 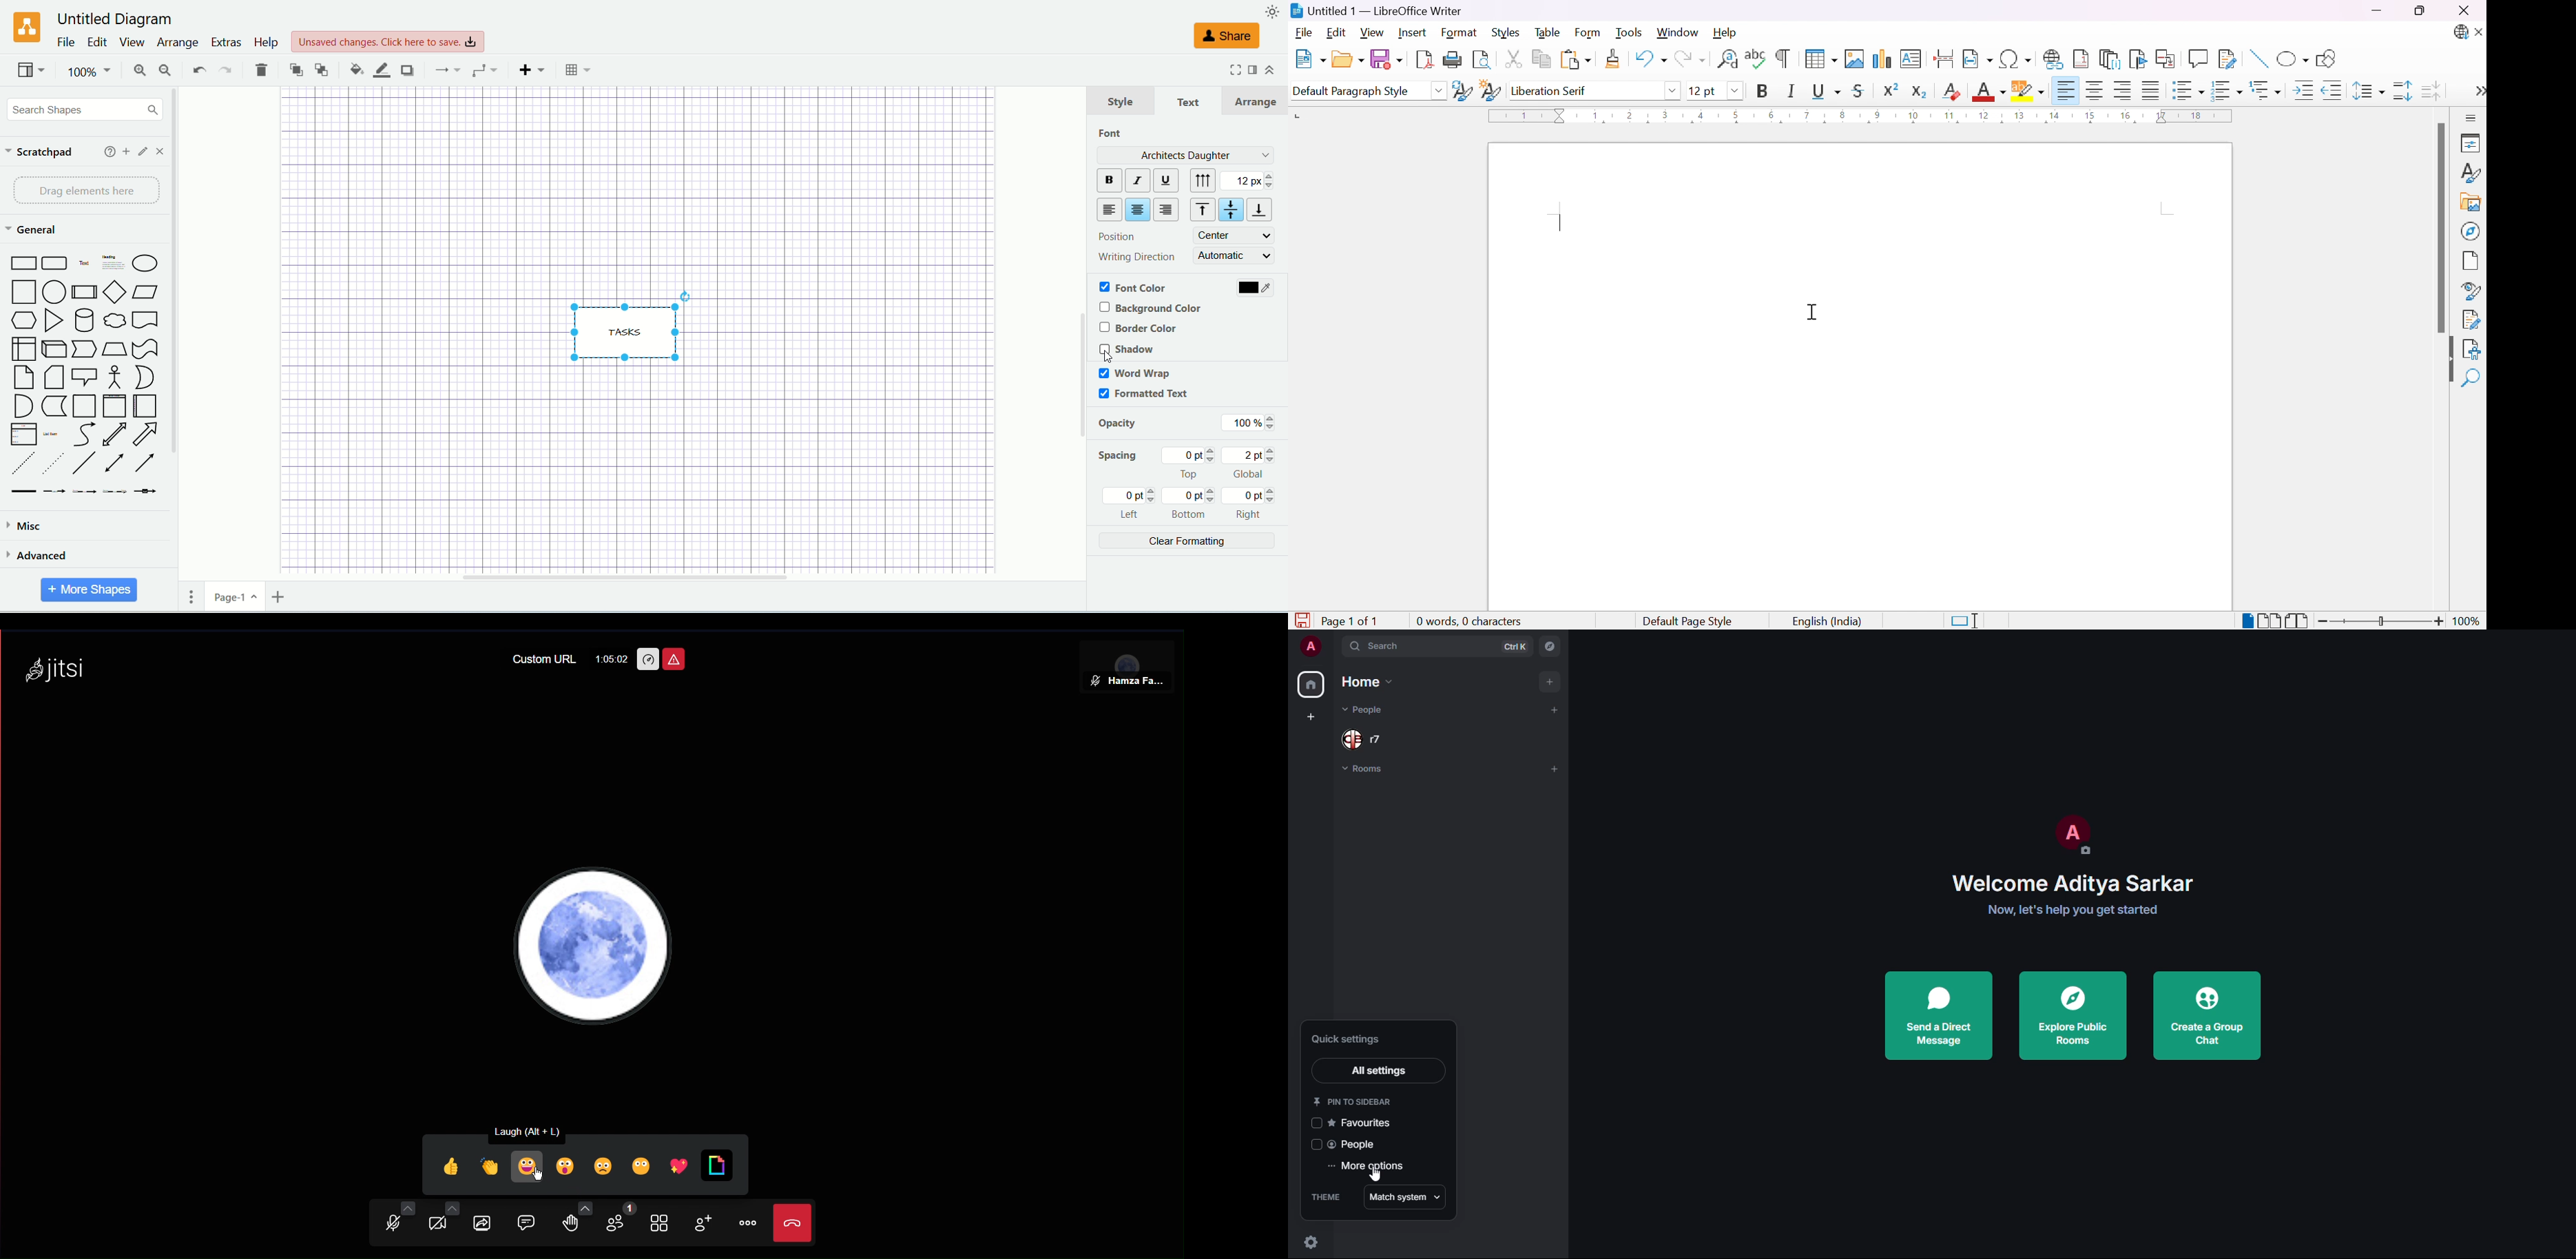 What do you see at coordinates (23, 434) in the screenshot?
I see `List` at bounding box center [23, 434].